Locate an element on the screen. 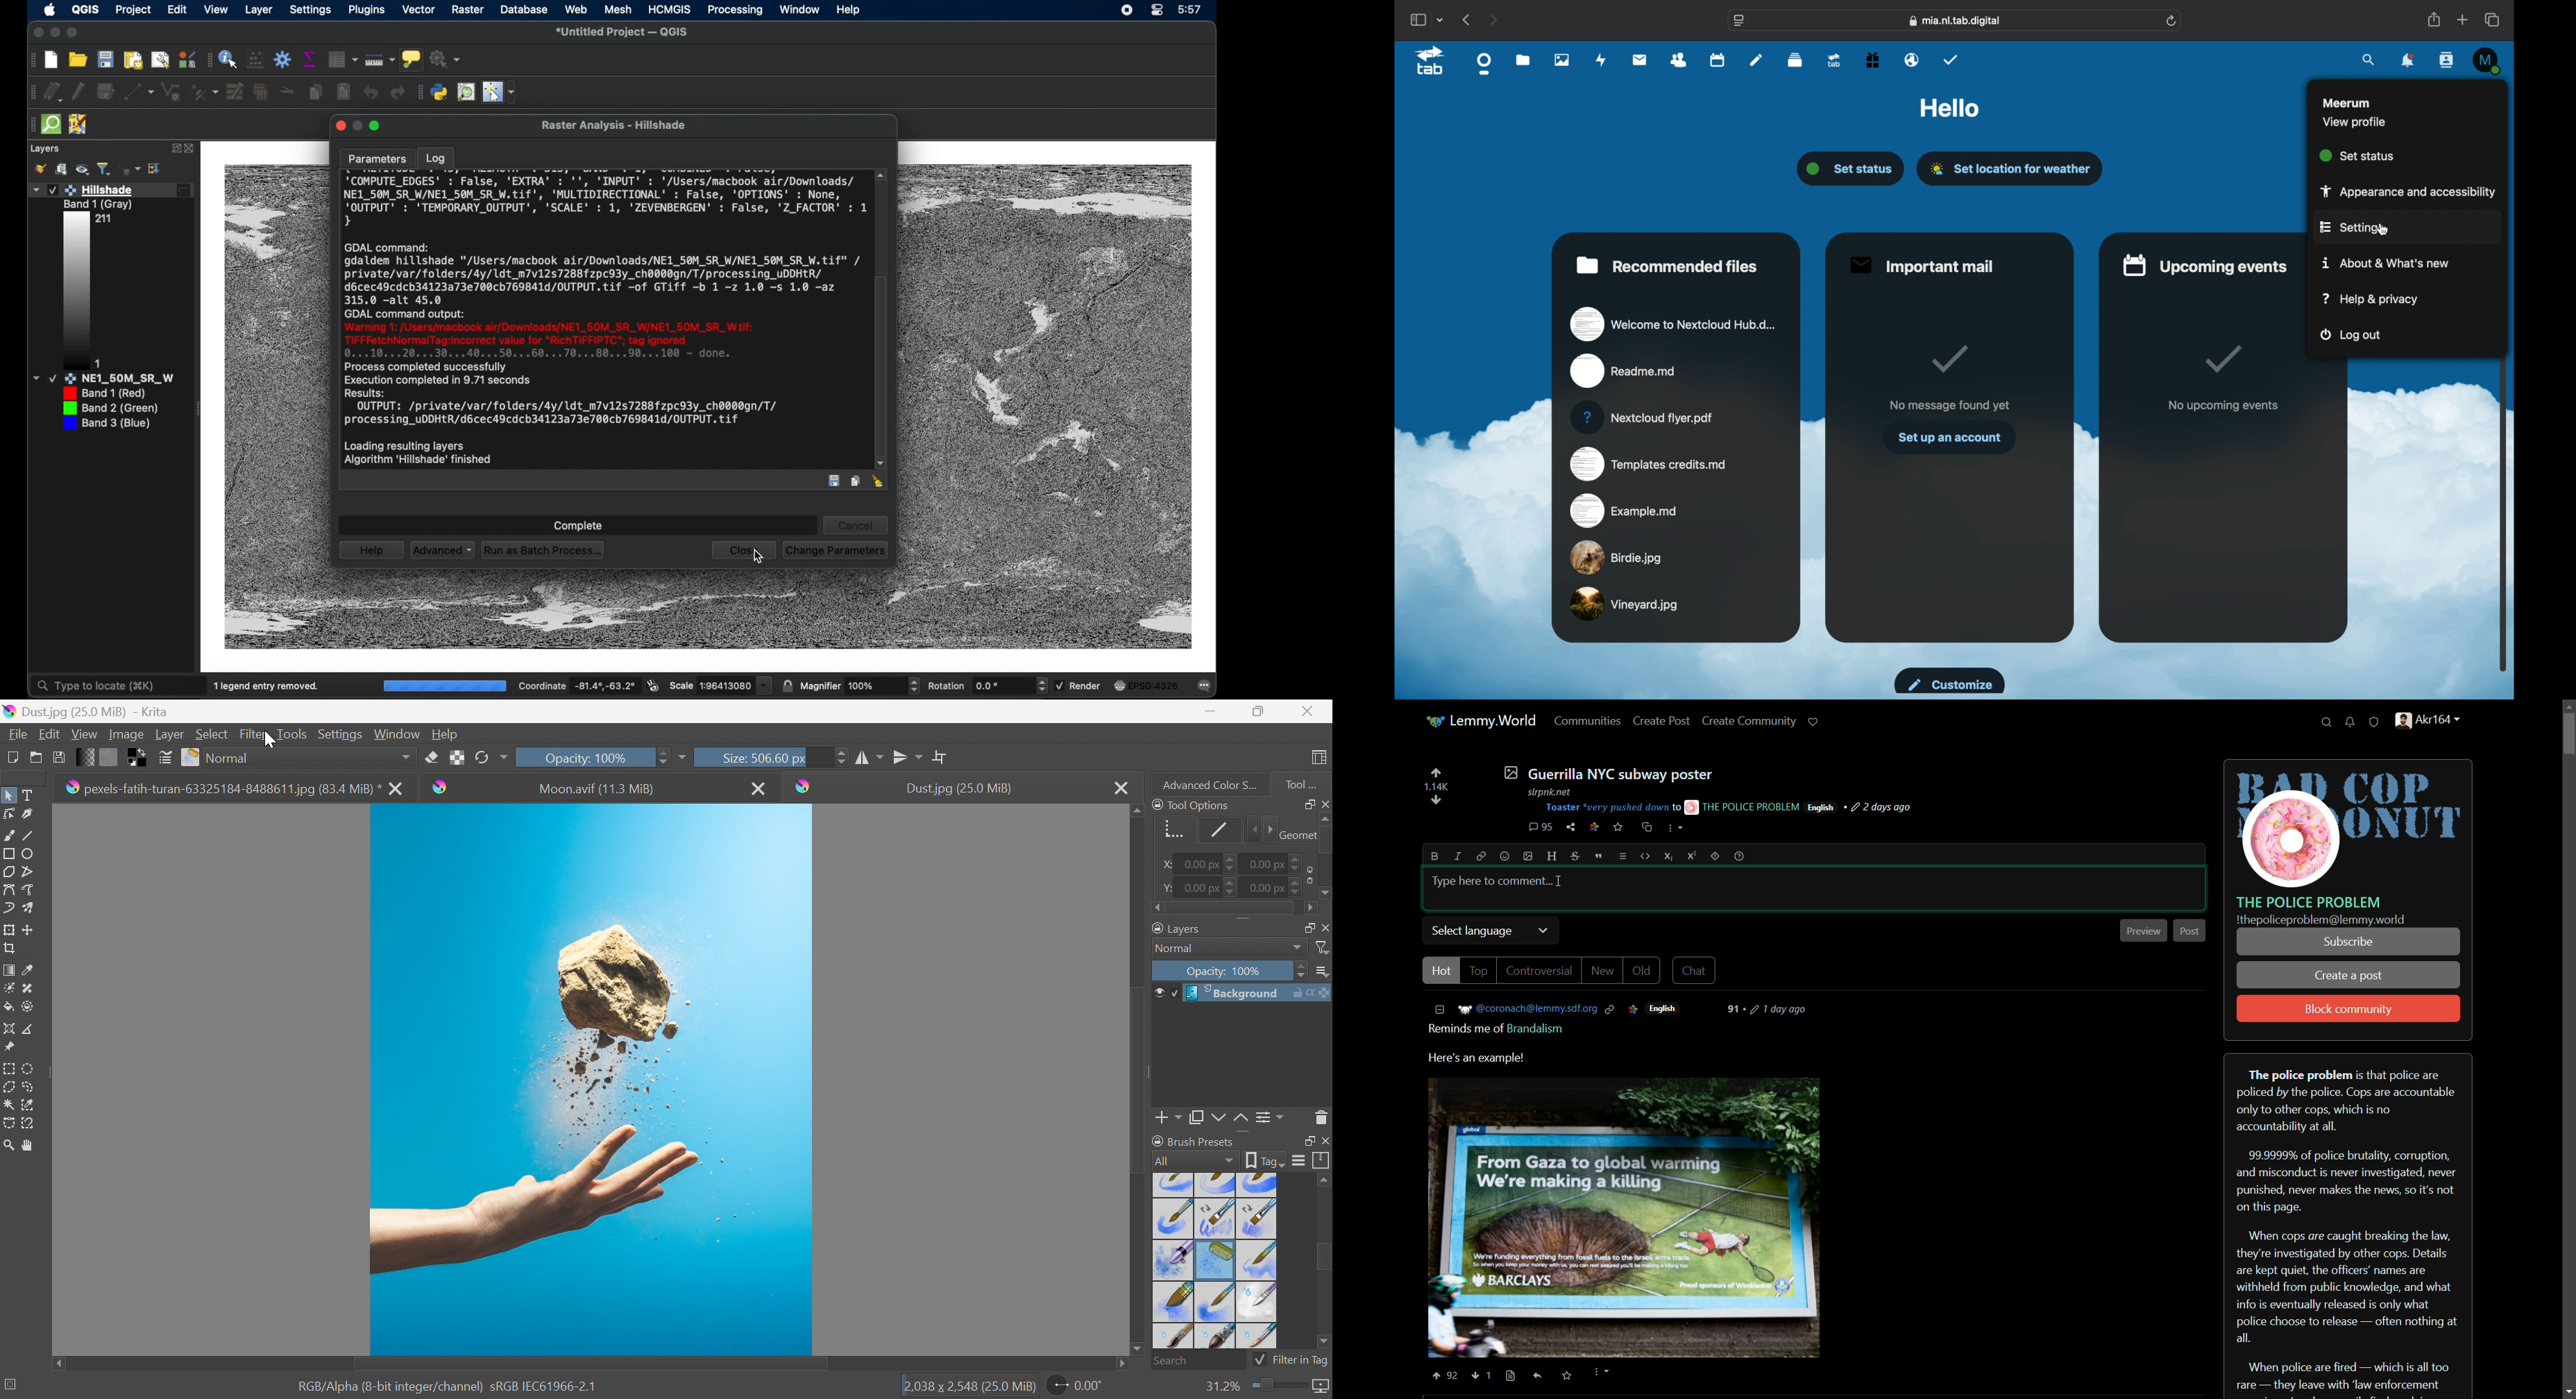 This screenshot has width=2576, height=1400. Brush Presets is located at coordinates (1193, 1141).